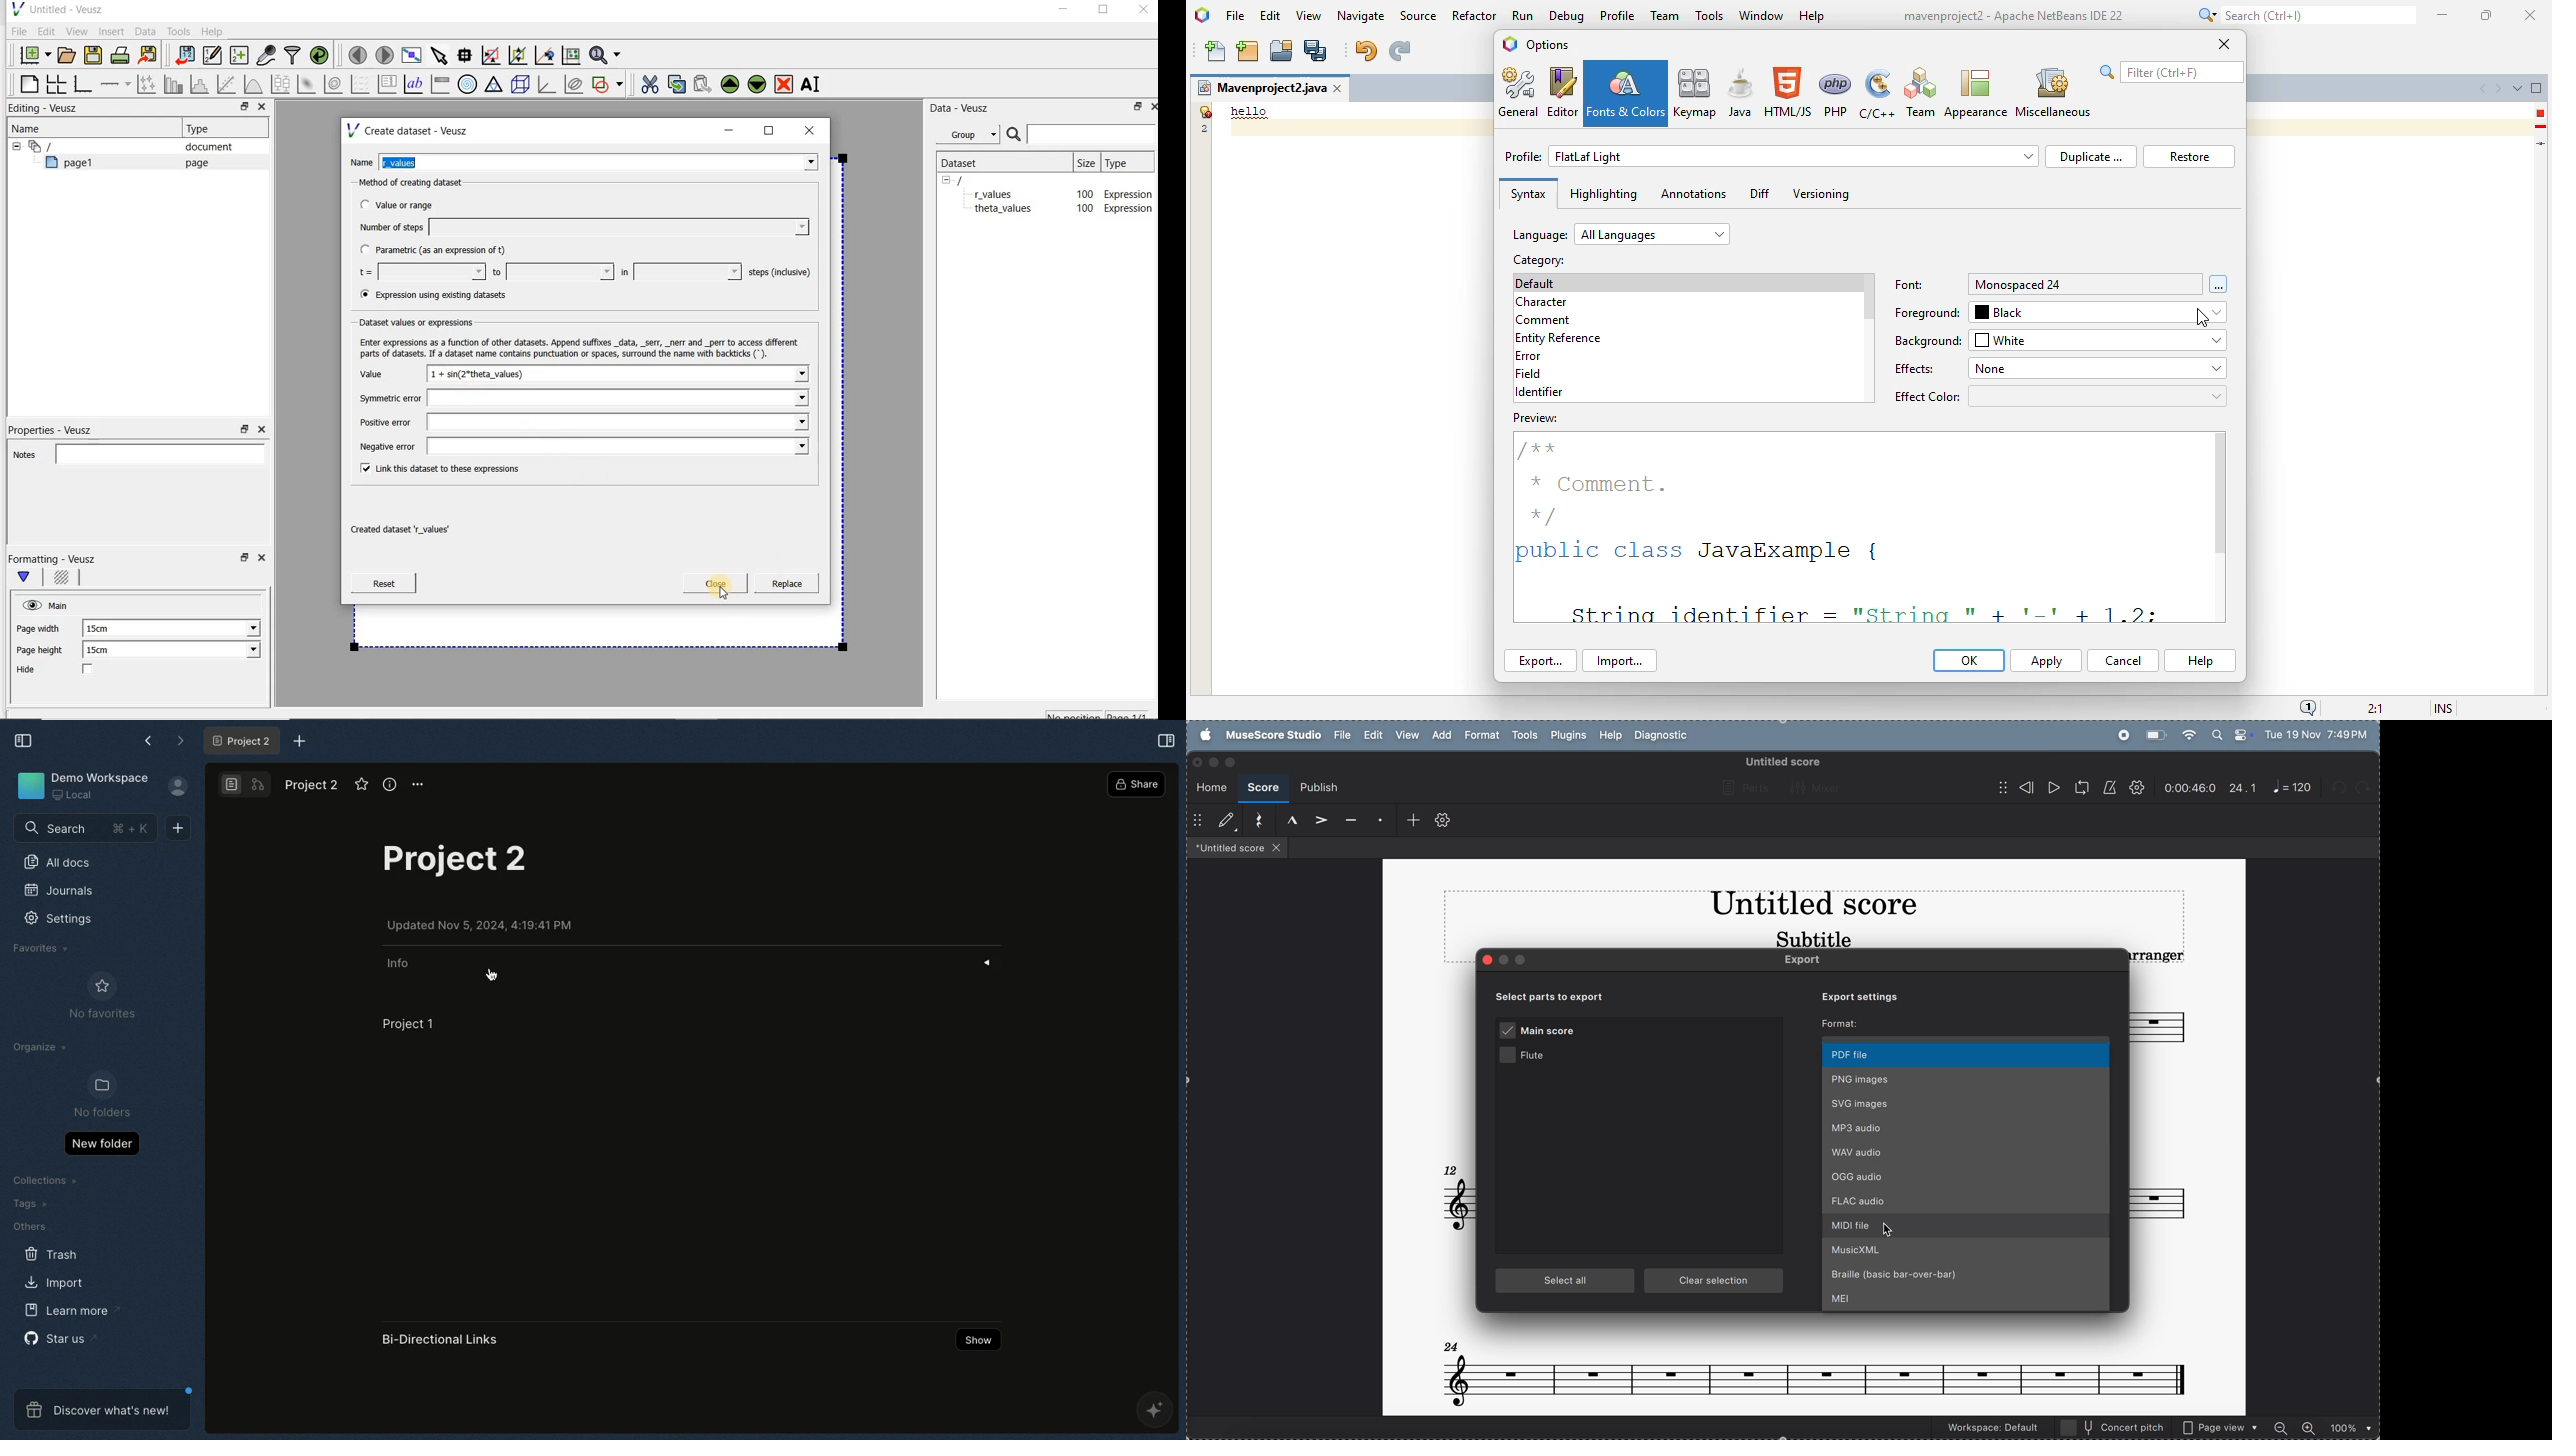 This screenshot has height=1456, width=2576. Describe the element at coordinates (1813, 17) in the screenshot. I see `help` at that location.